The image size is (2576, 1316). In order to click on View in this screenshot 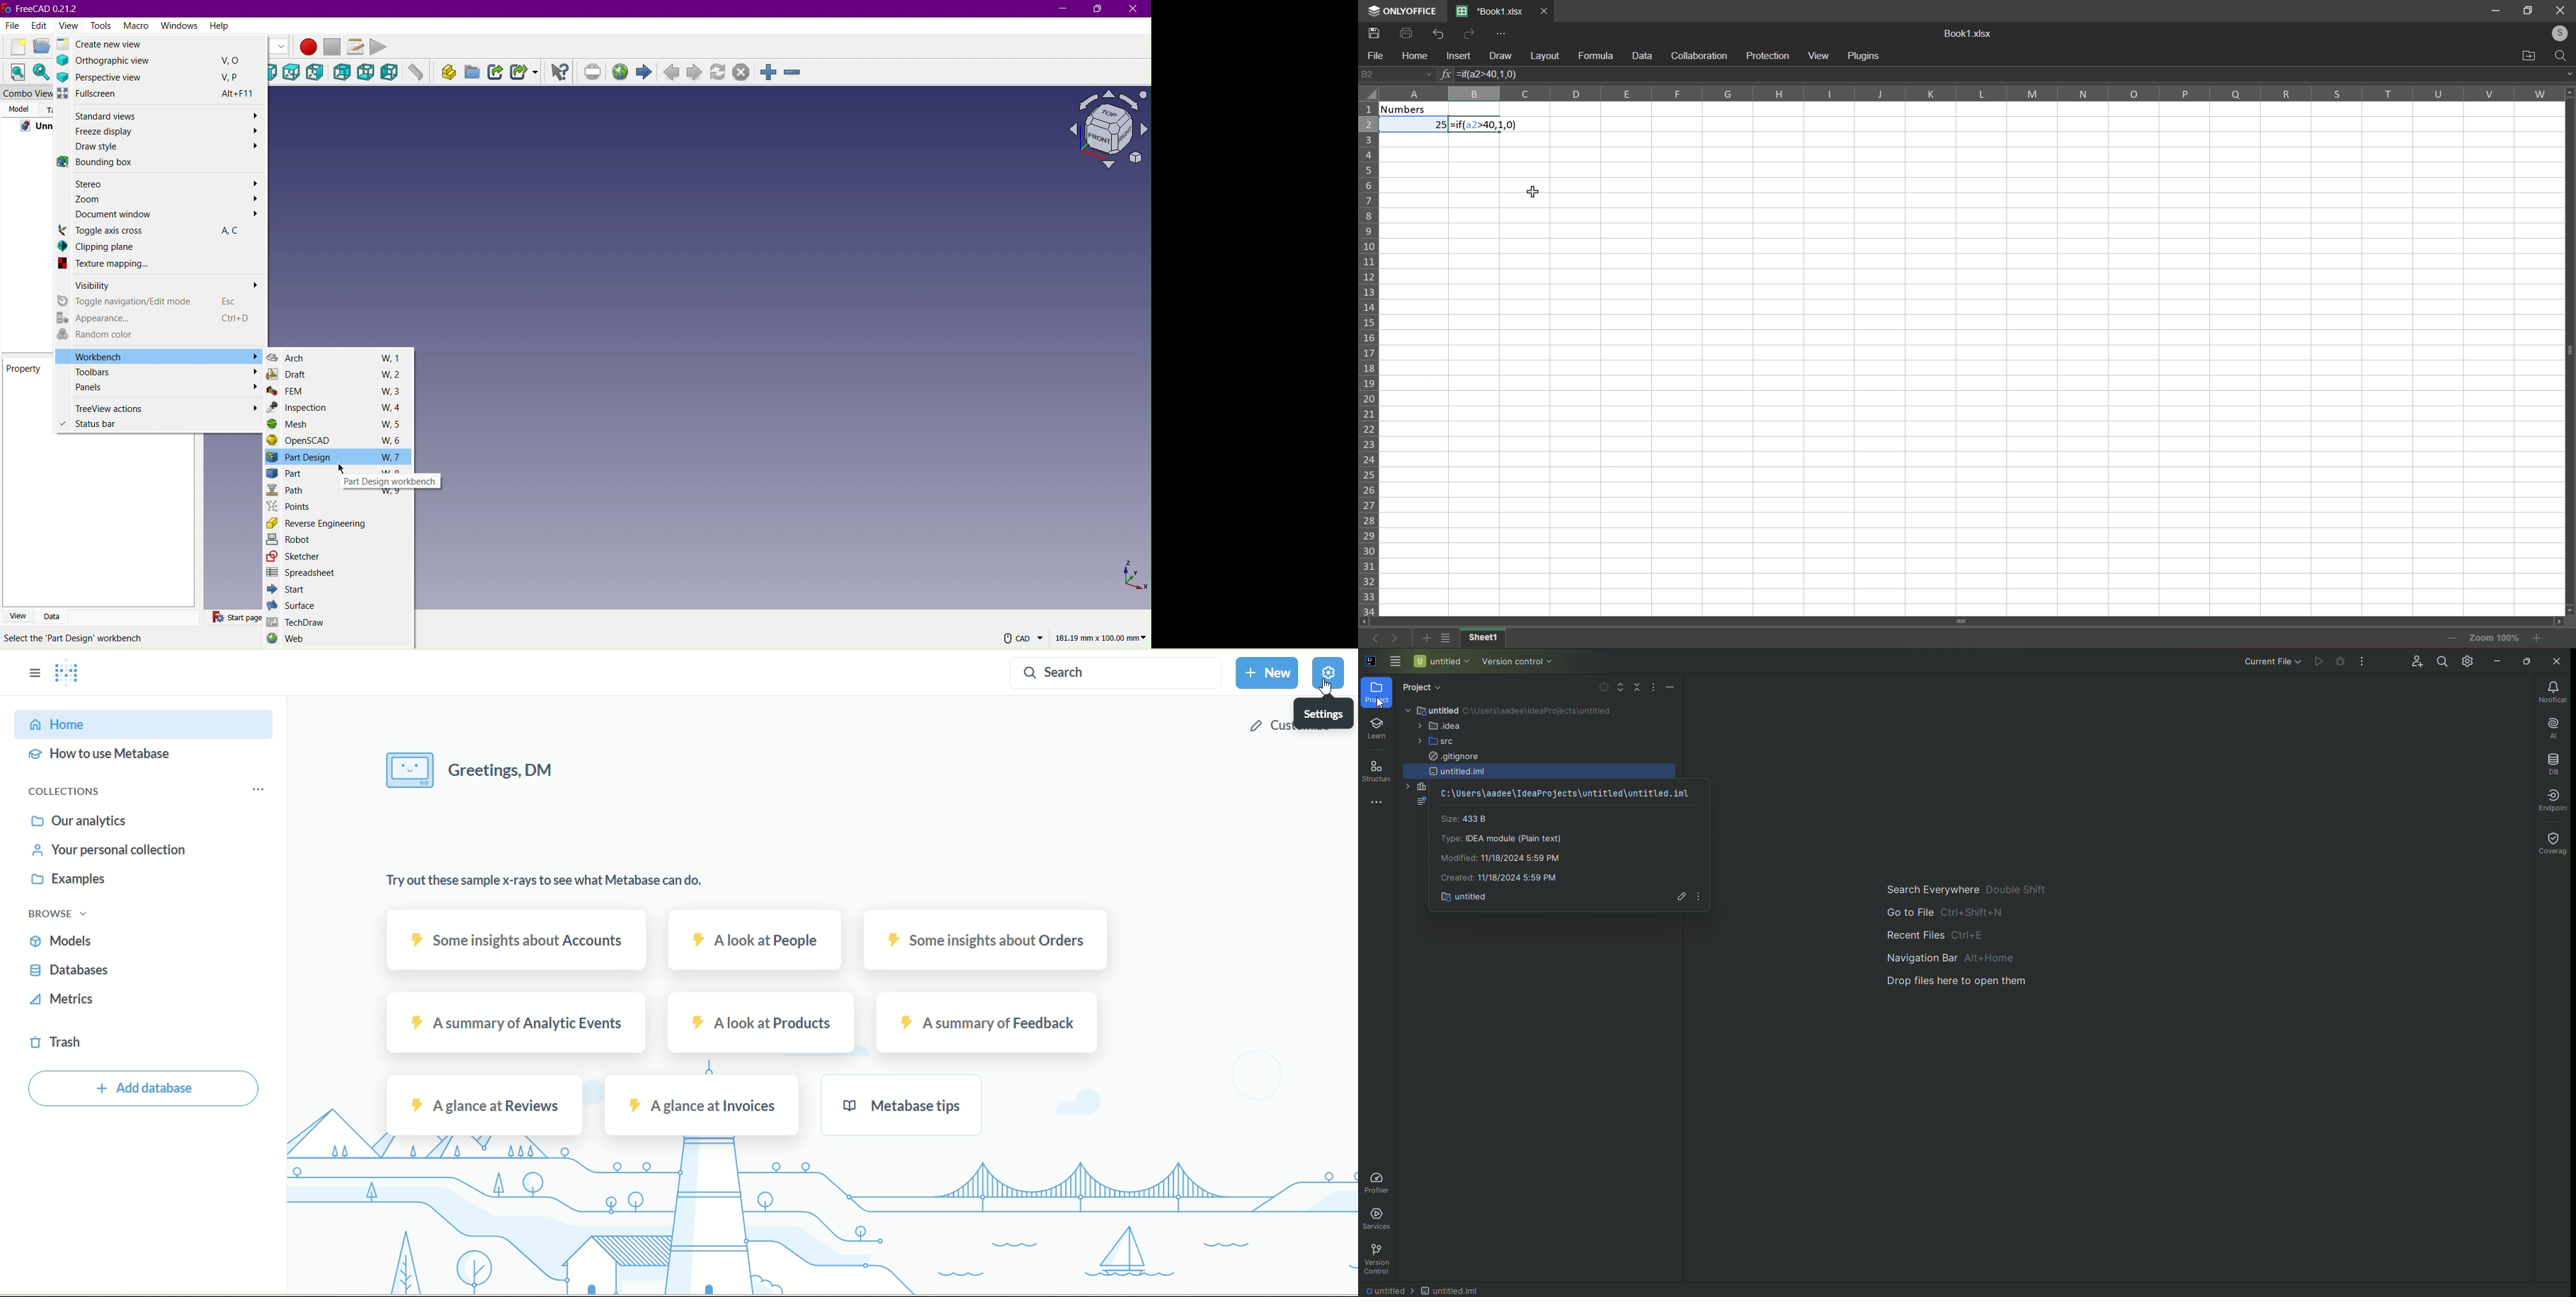, I will do `click(70, 25)`.